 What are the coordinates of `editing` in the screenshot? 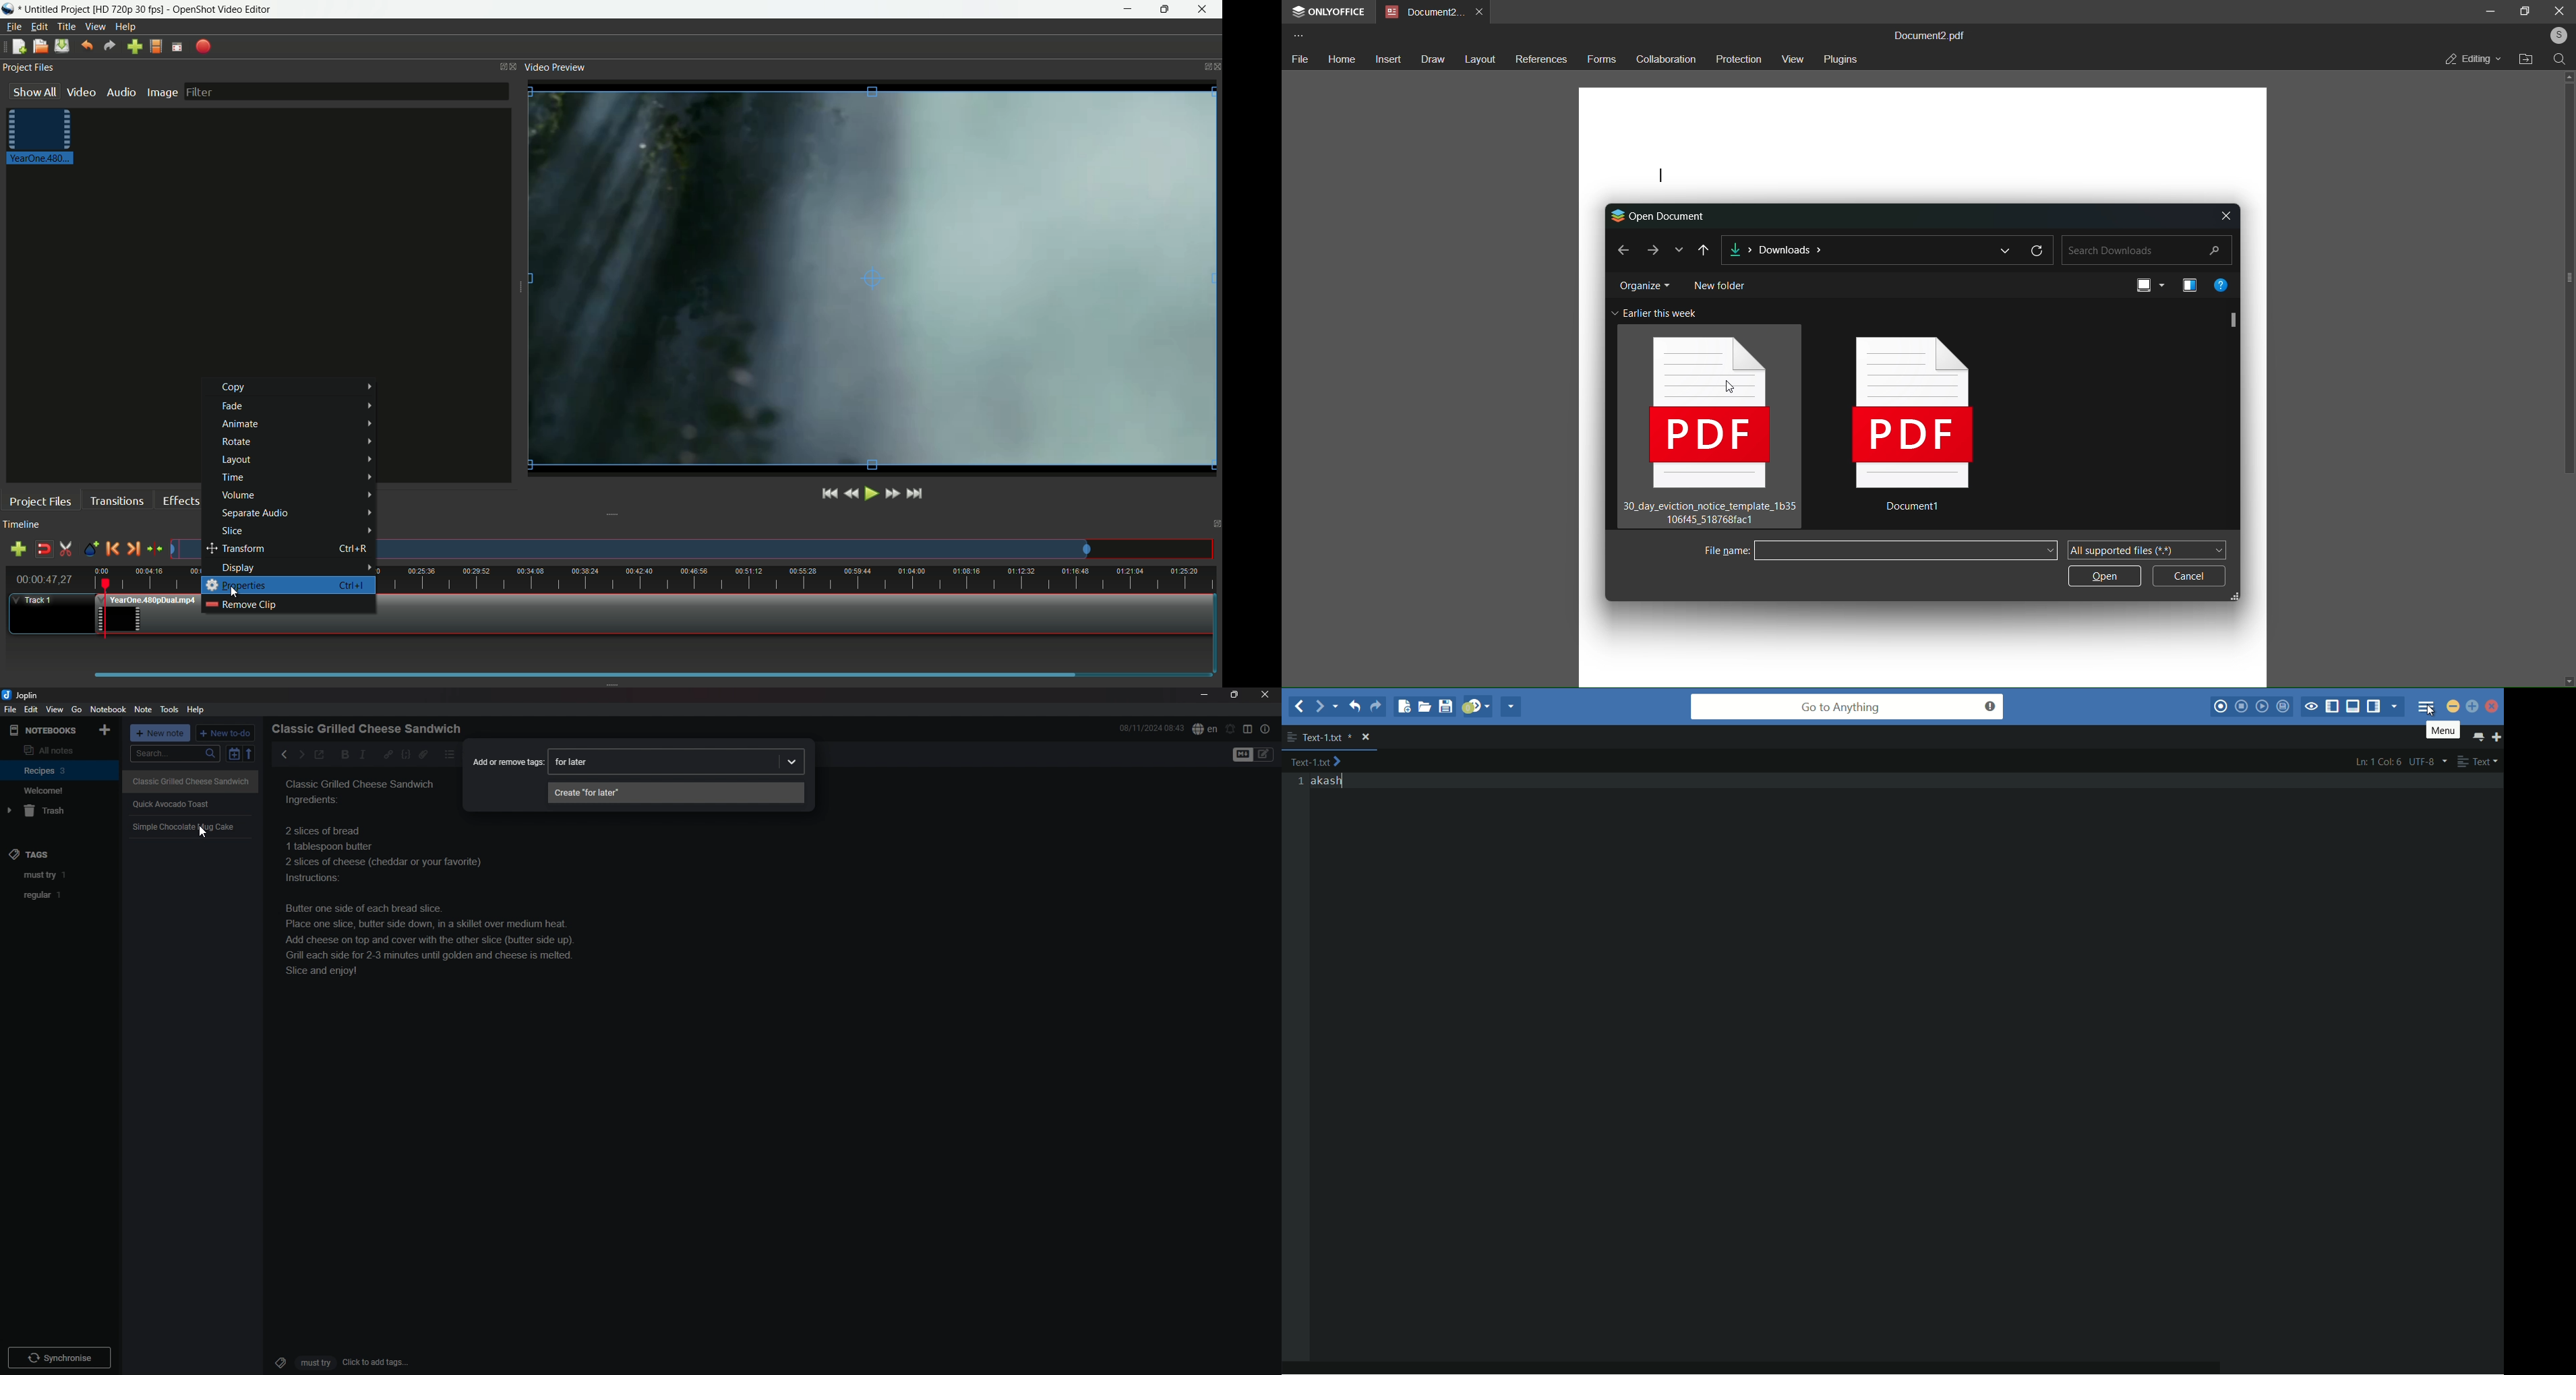 It's located at (2472, 59).